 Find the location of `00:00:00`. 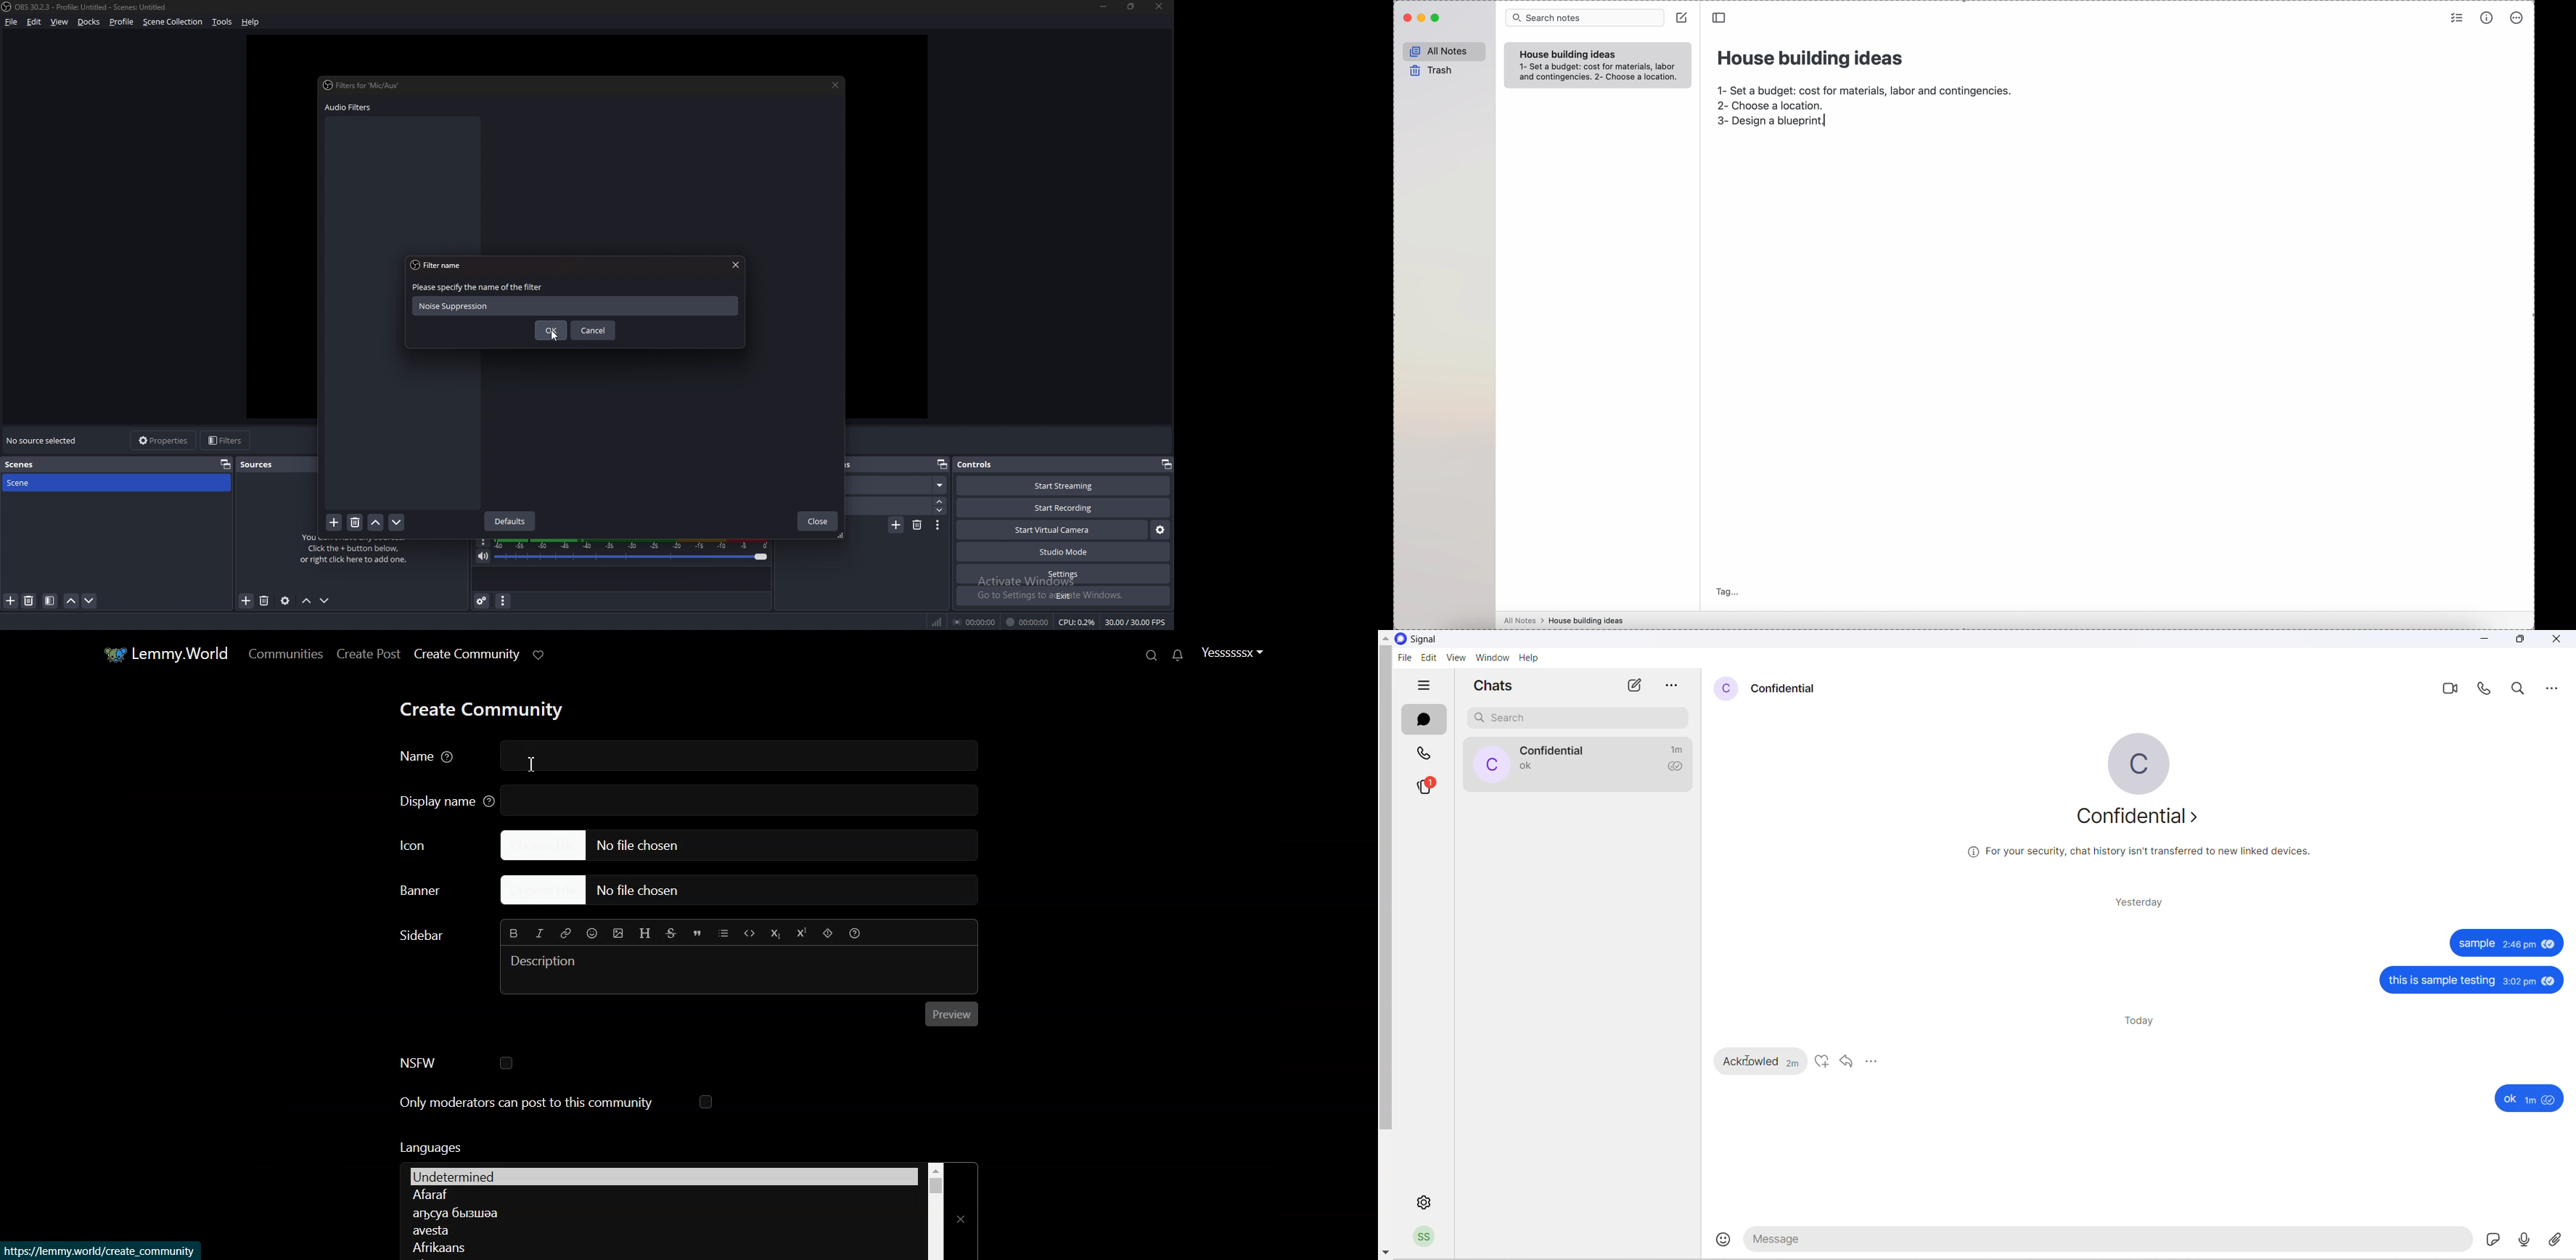

00:00:00 is located at coordinates (1028, 621).